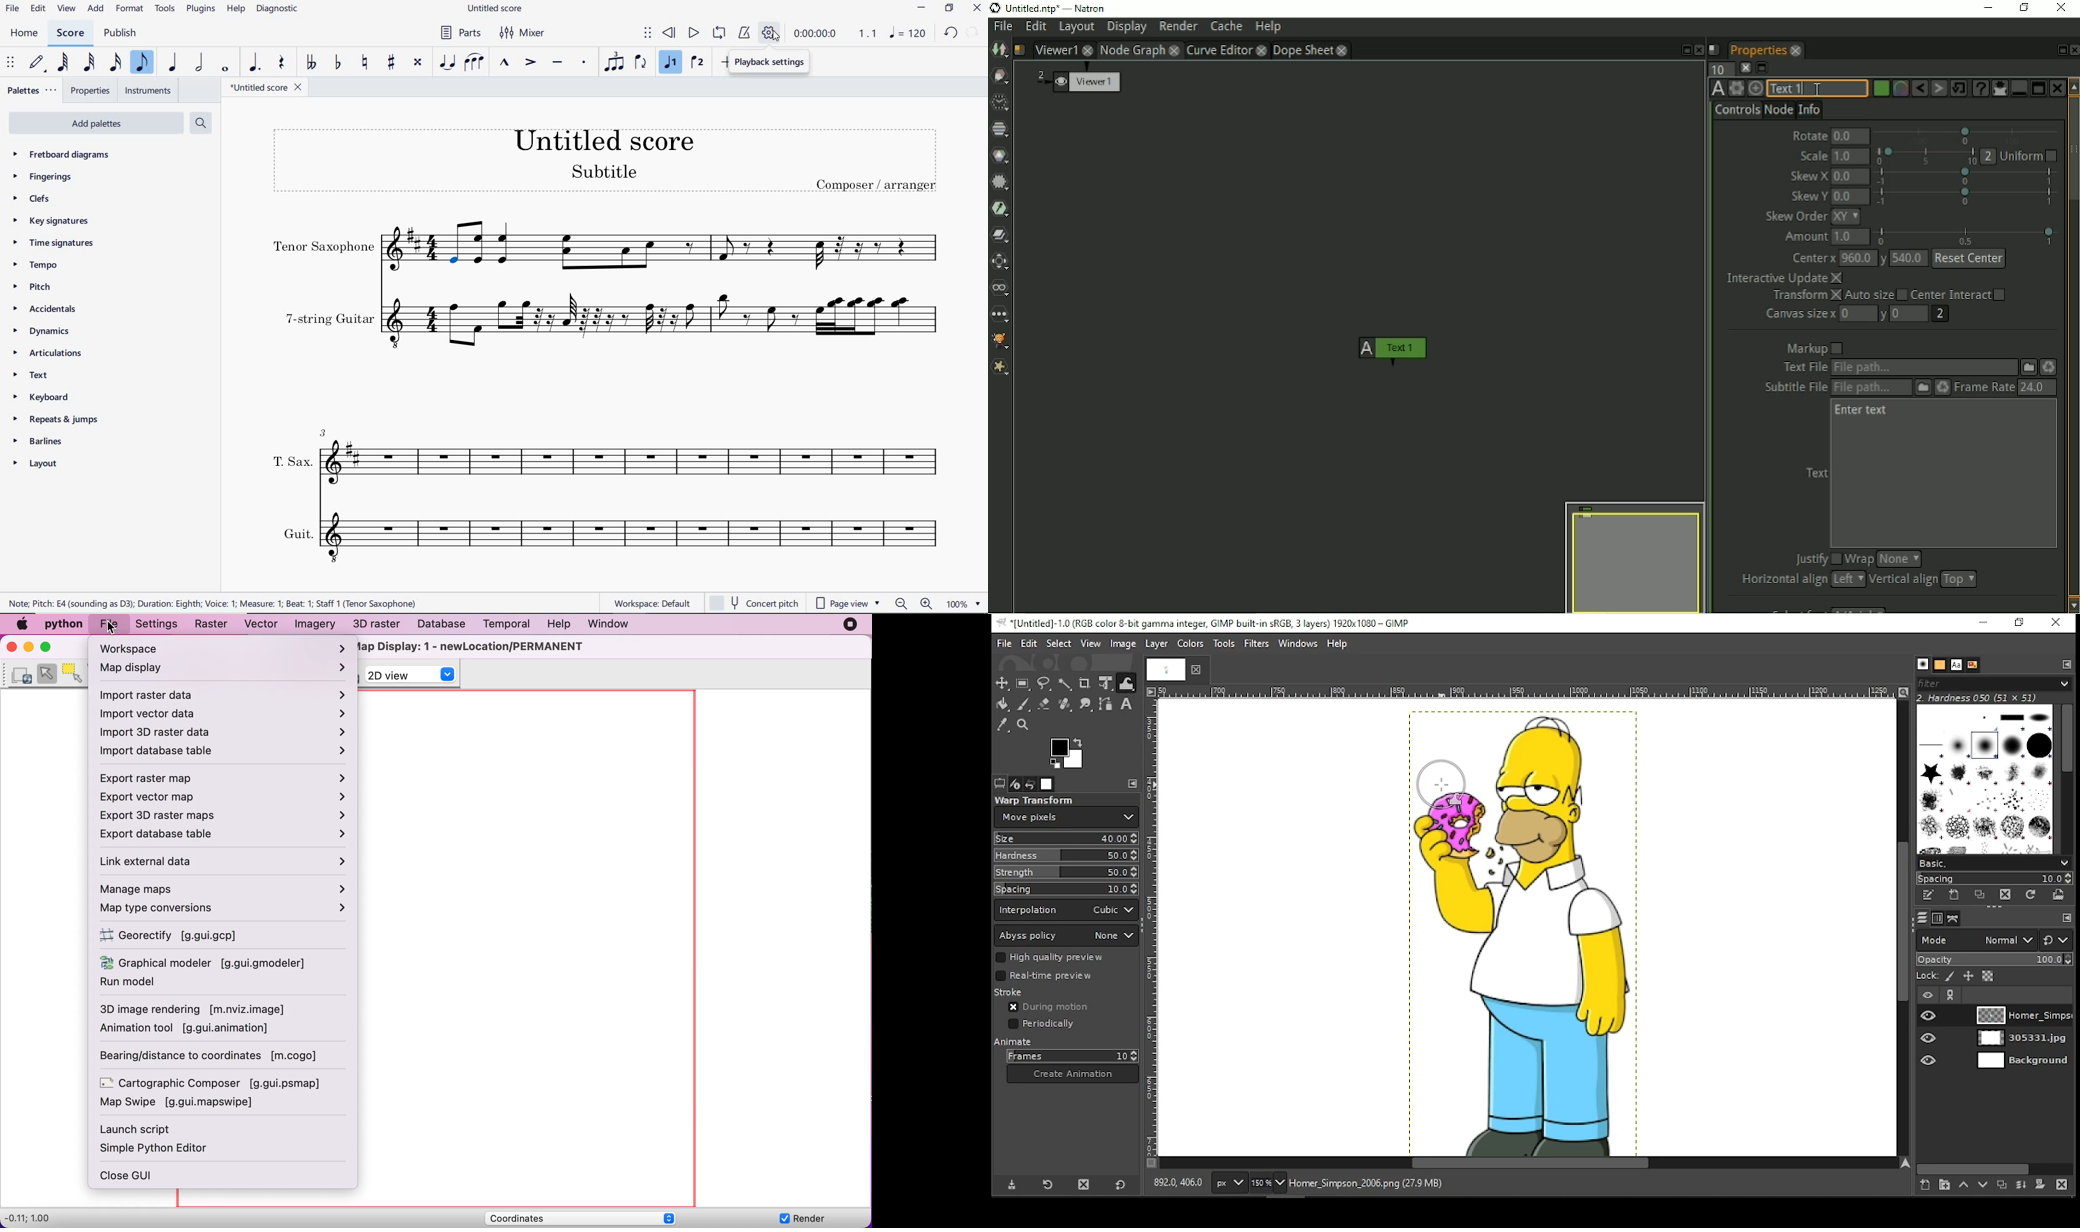 Image resolution: width=2100 pixels, height=1232 pixels. I want to click on document history, so click(1974, 665).